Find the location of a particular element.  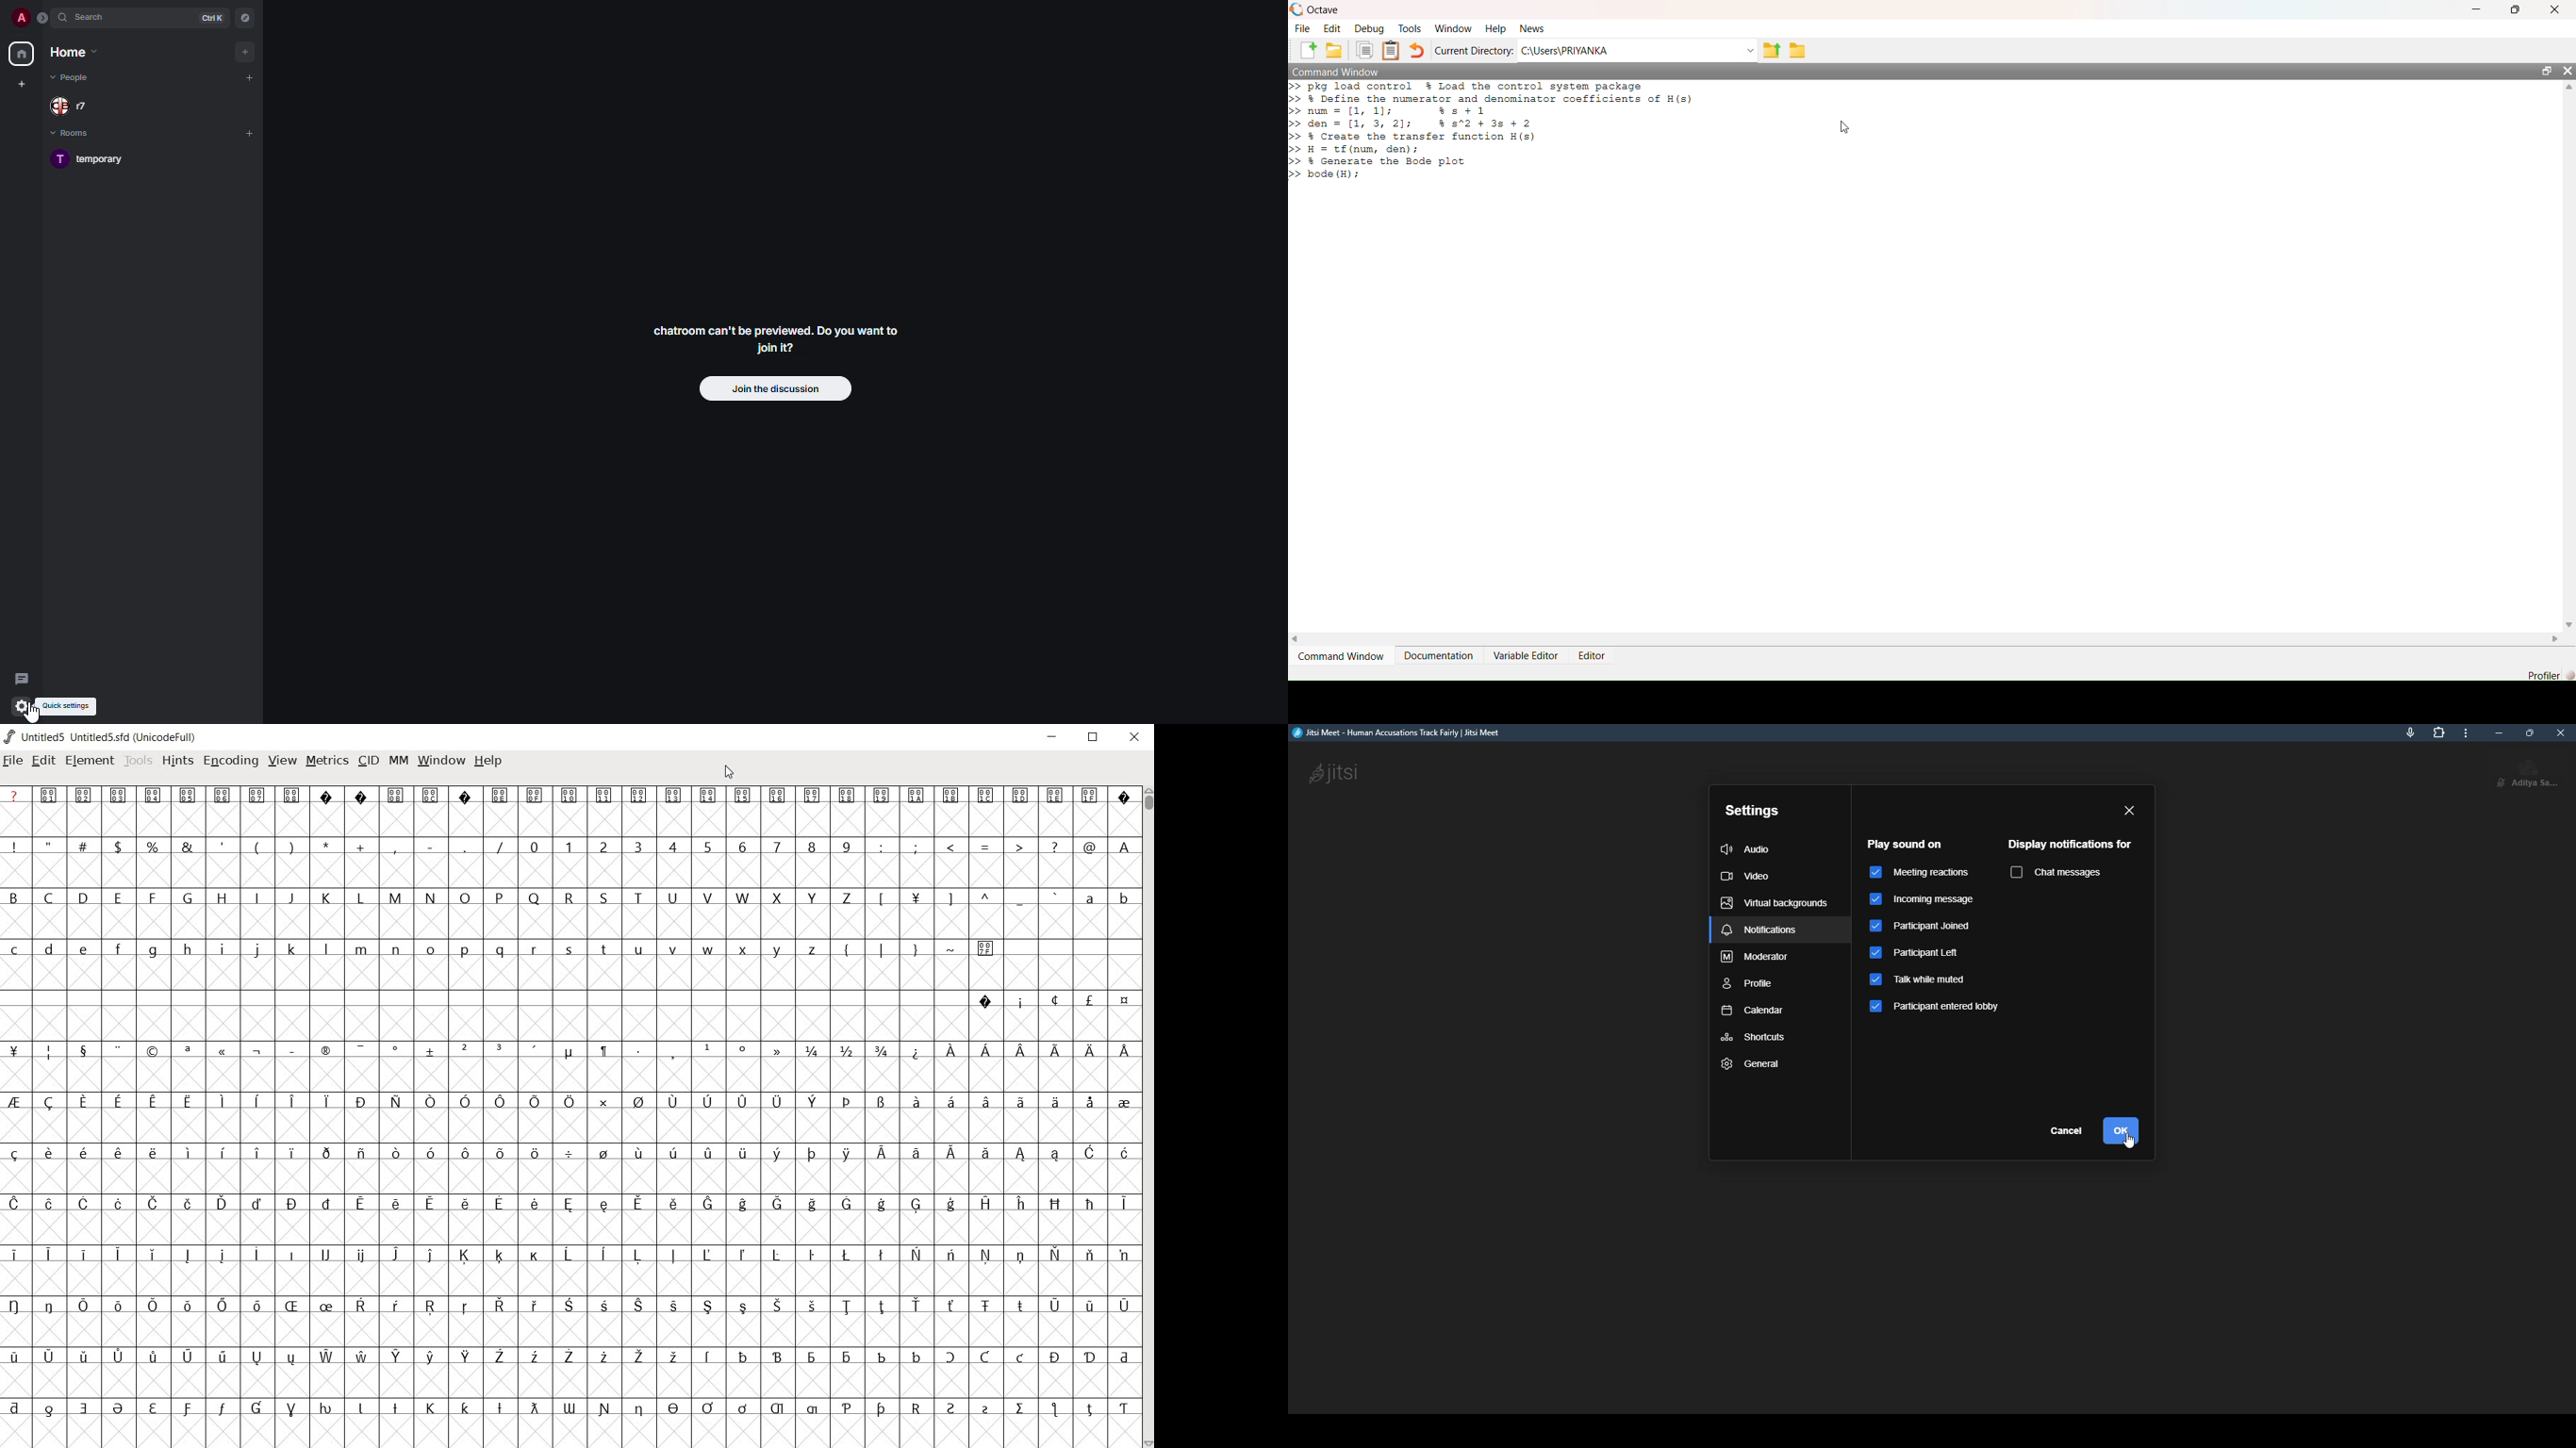

one directory up is located at coordinates (1772, 50).